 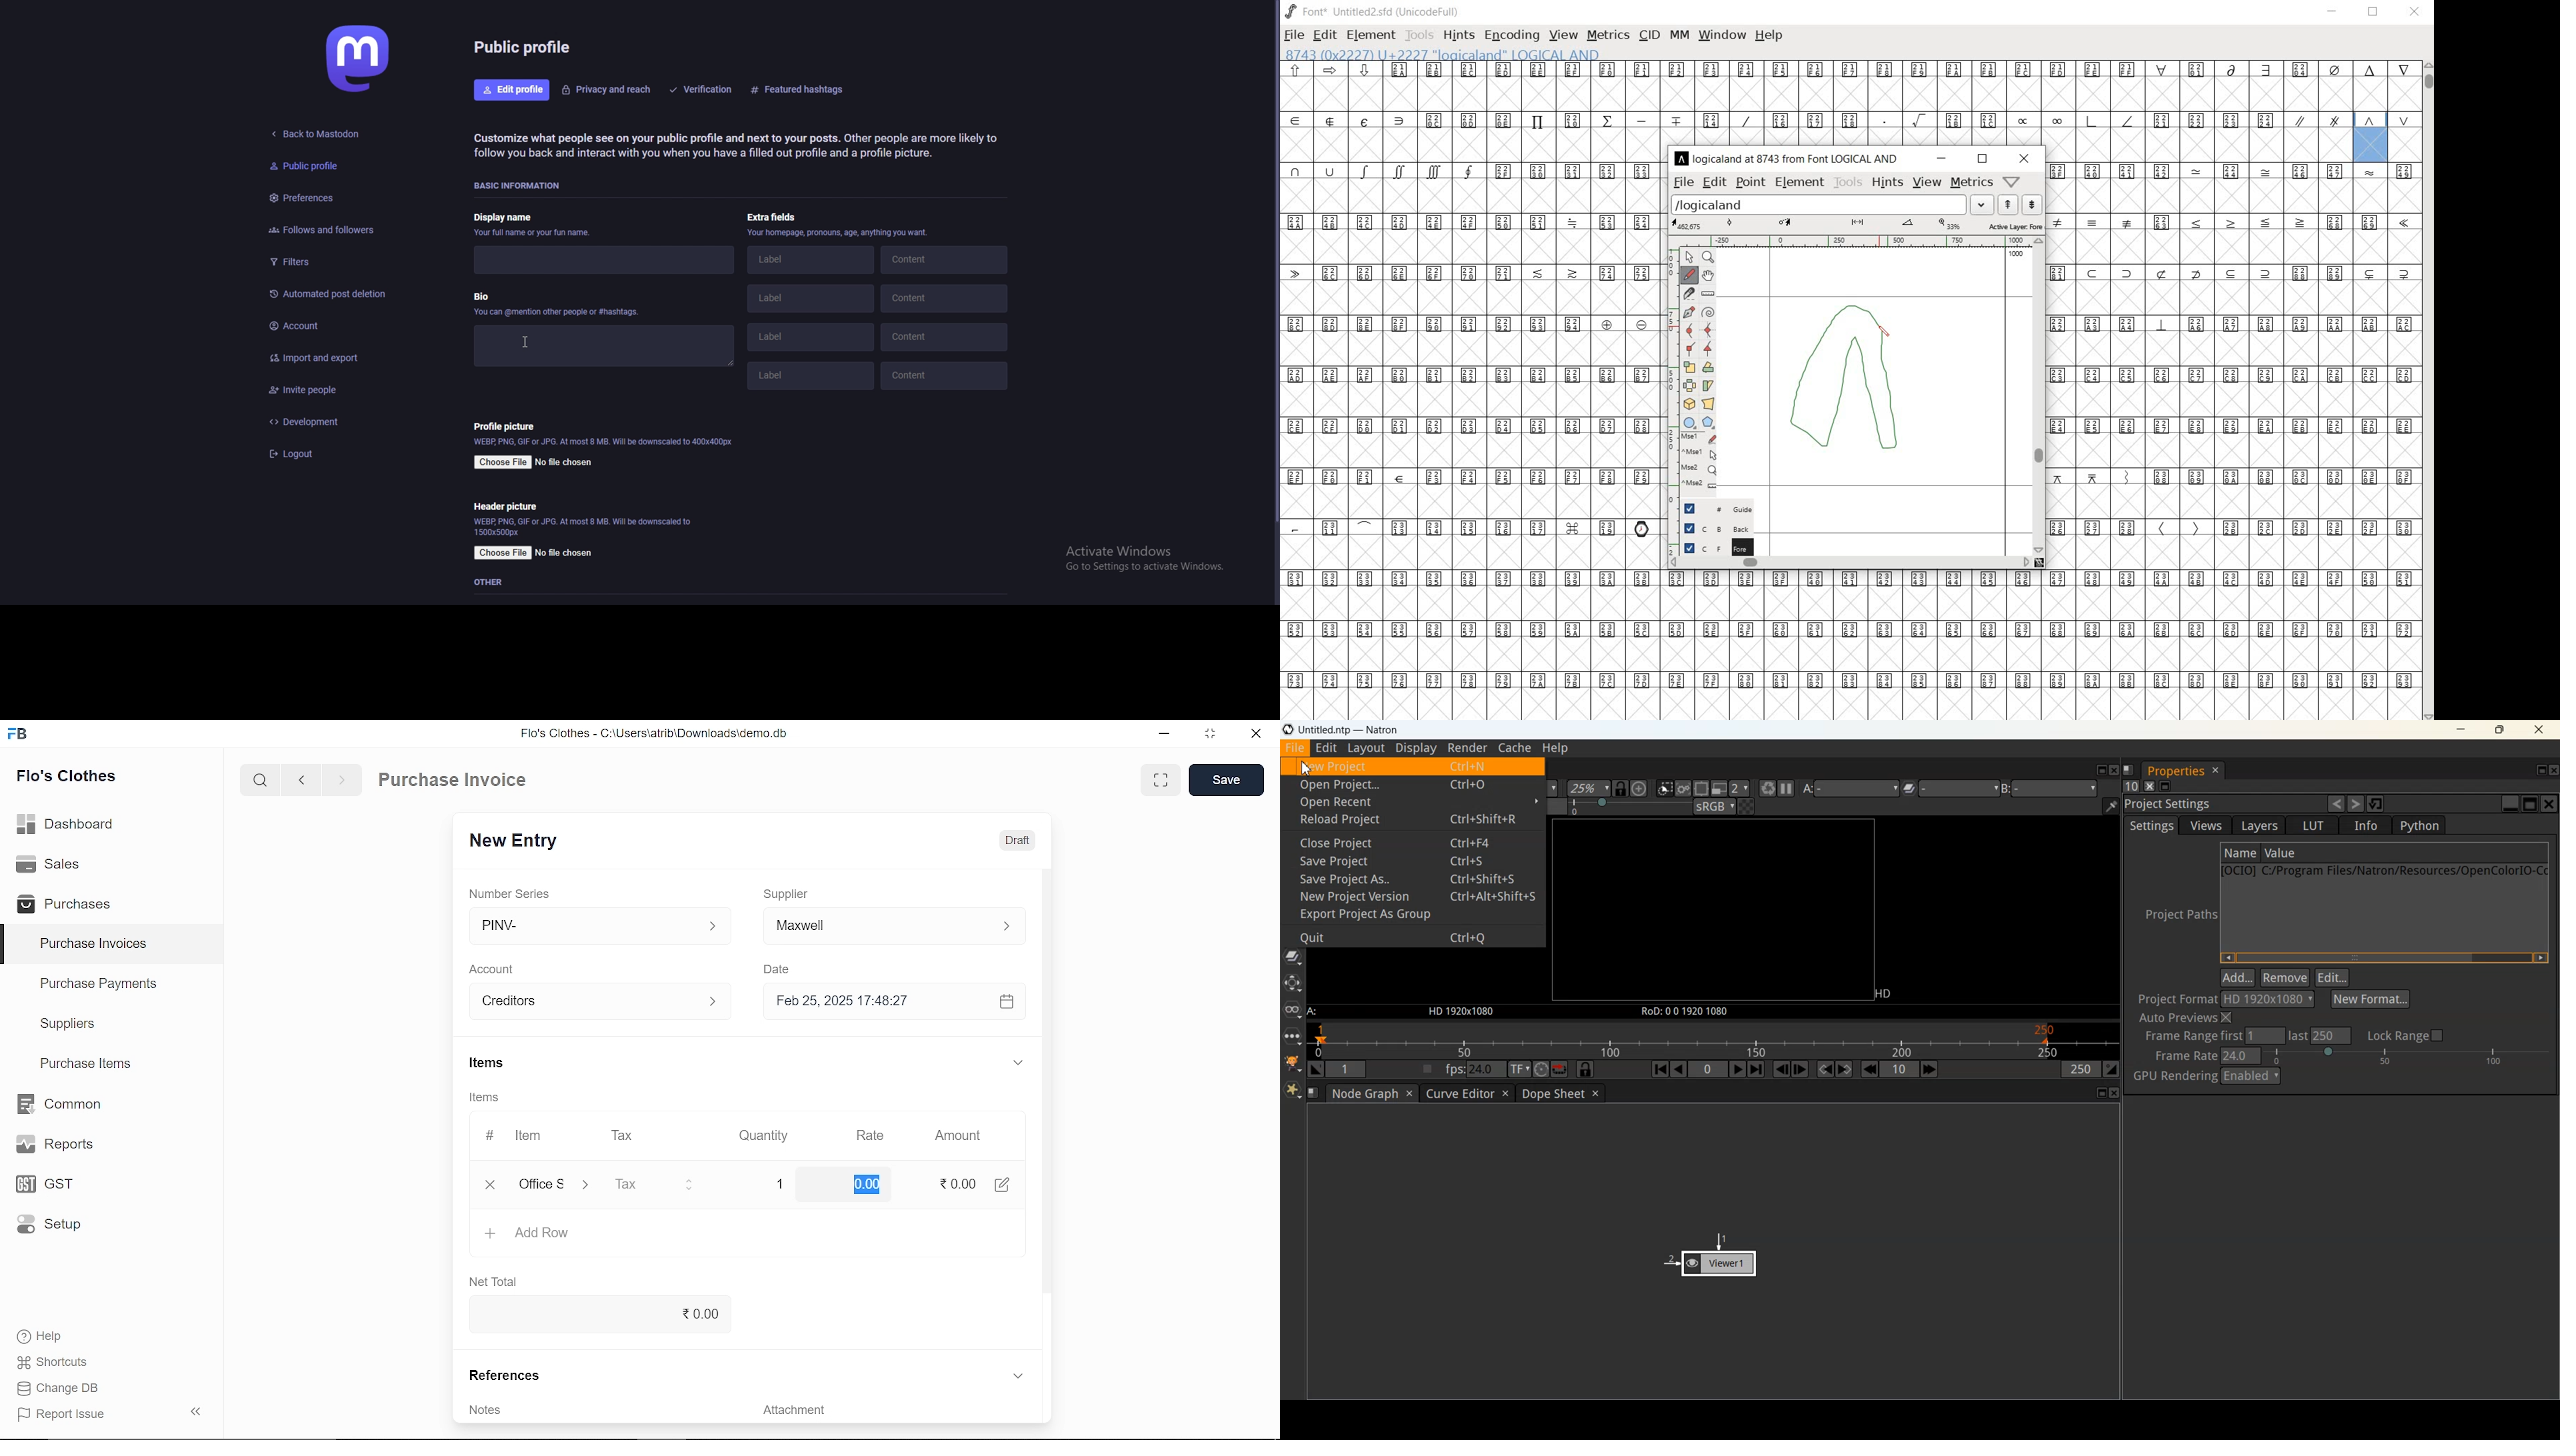 I want to click on 0.00, so click(x=954, y=1185).